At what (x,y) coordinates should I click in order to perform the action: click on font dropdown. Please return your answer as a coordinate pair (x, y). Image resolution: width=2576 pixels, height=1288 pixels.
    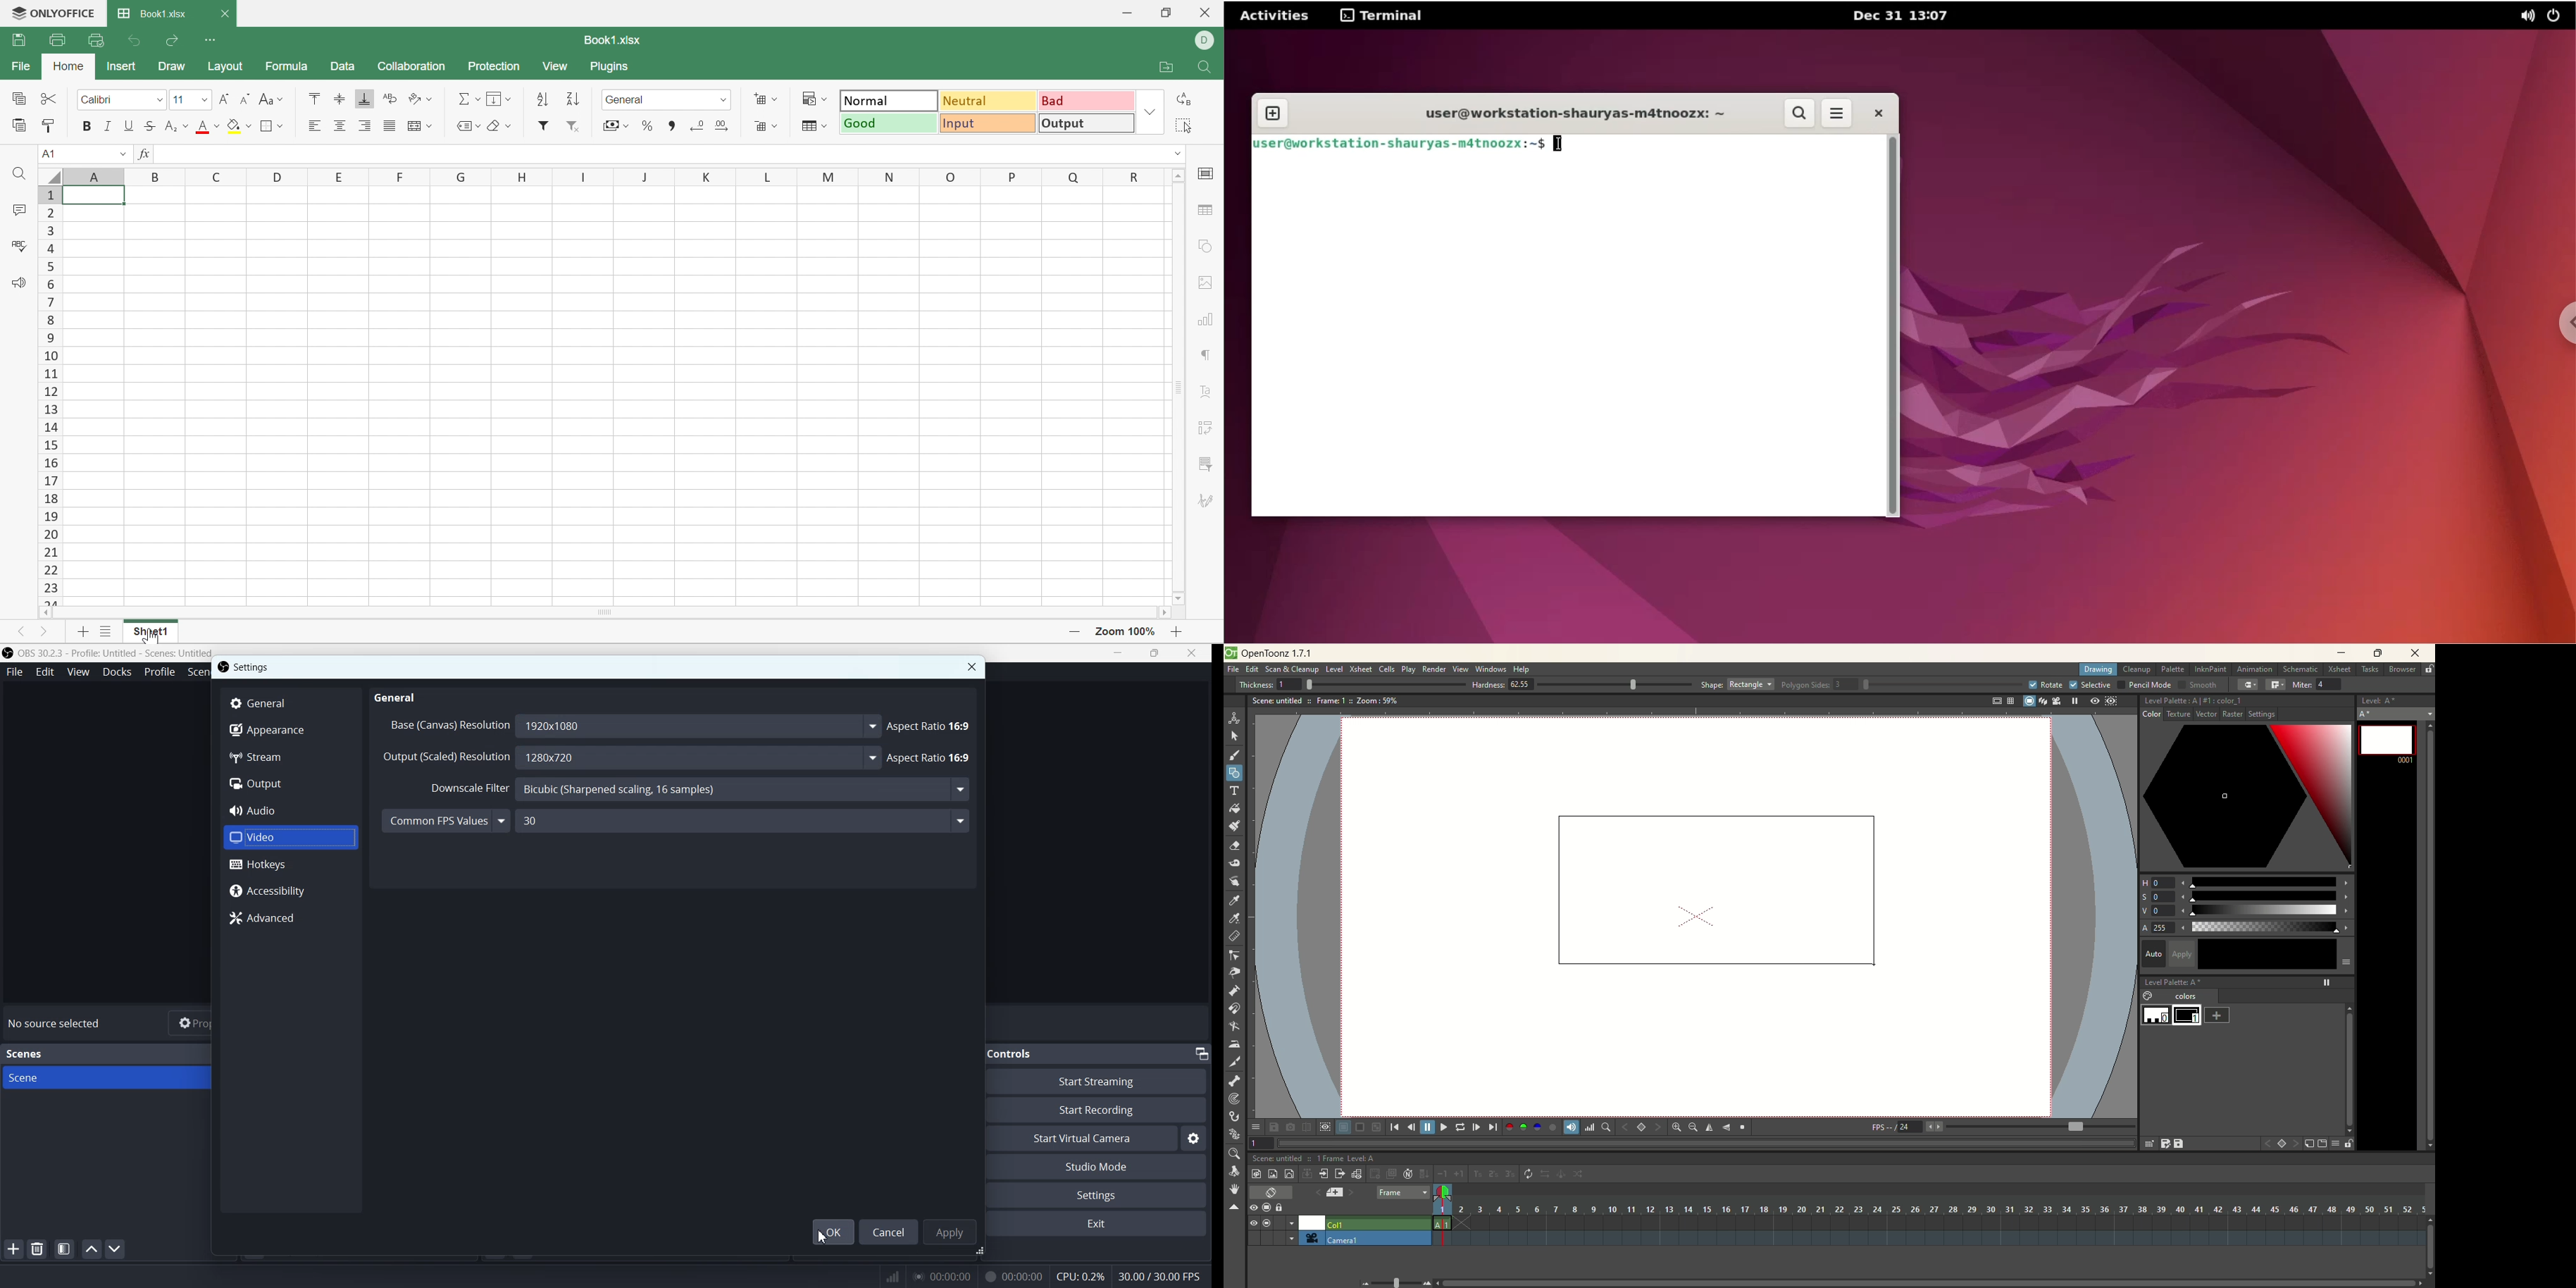
    Looking at the image, I should click on (159, 99).